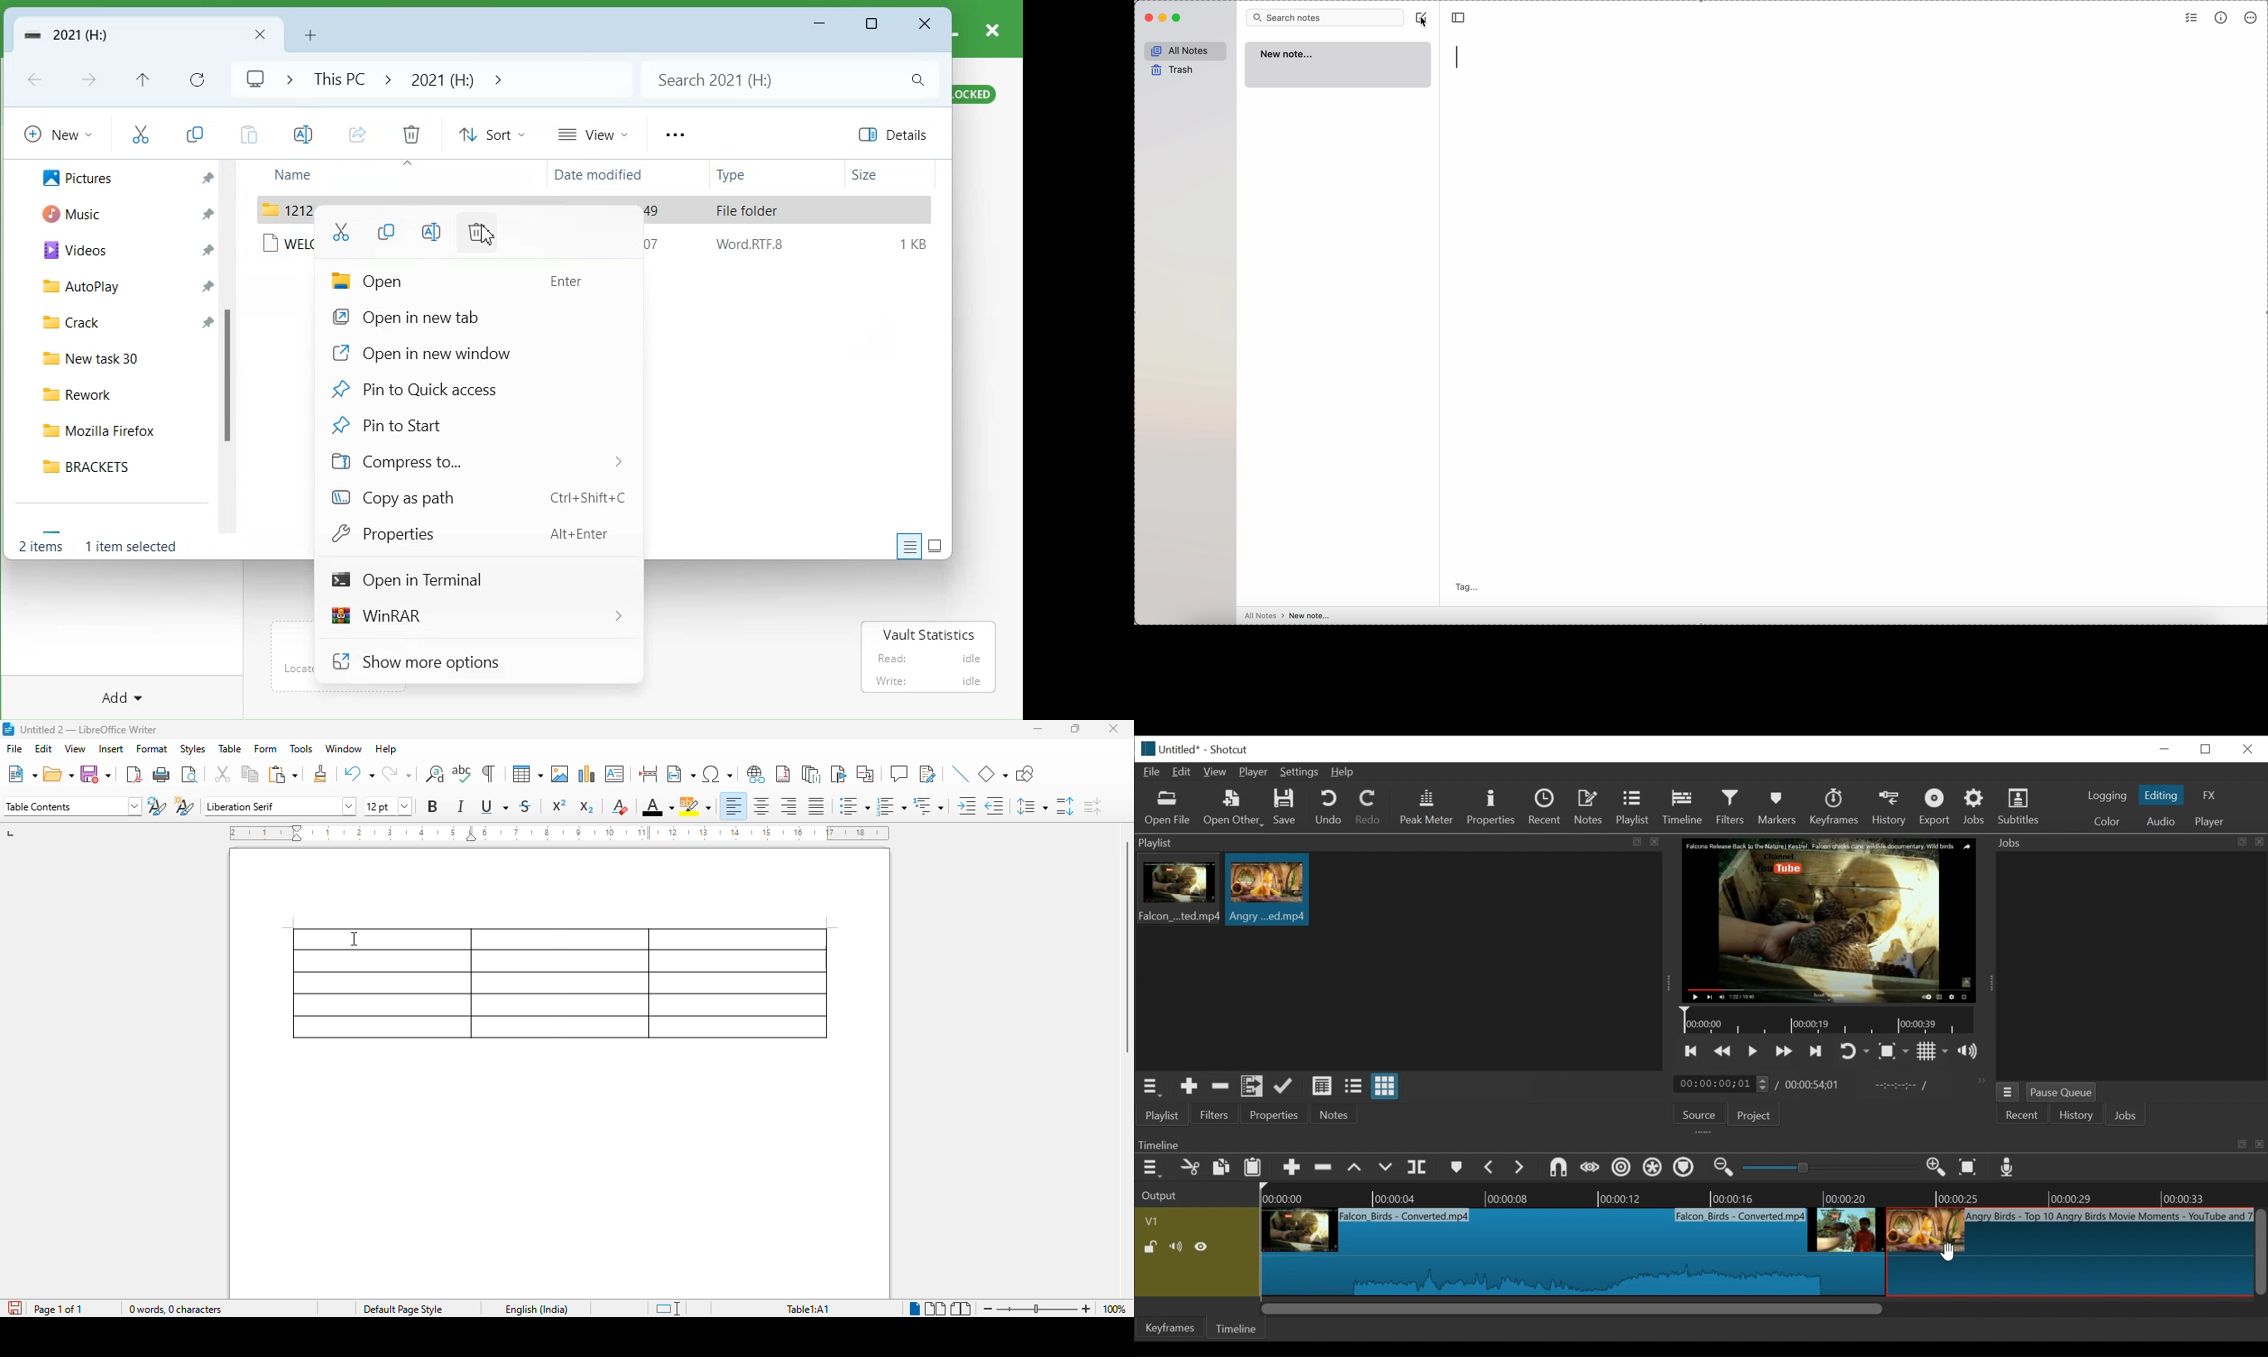  Describe the element at coordinates (916, 1309) in the screenshot. I see `single-page view` at that location.